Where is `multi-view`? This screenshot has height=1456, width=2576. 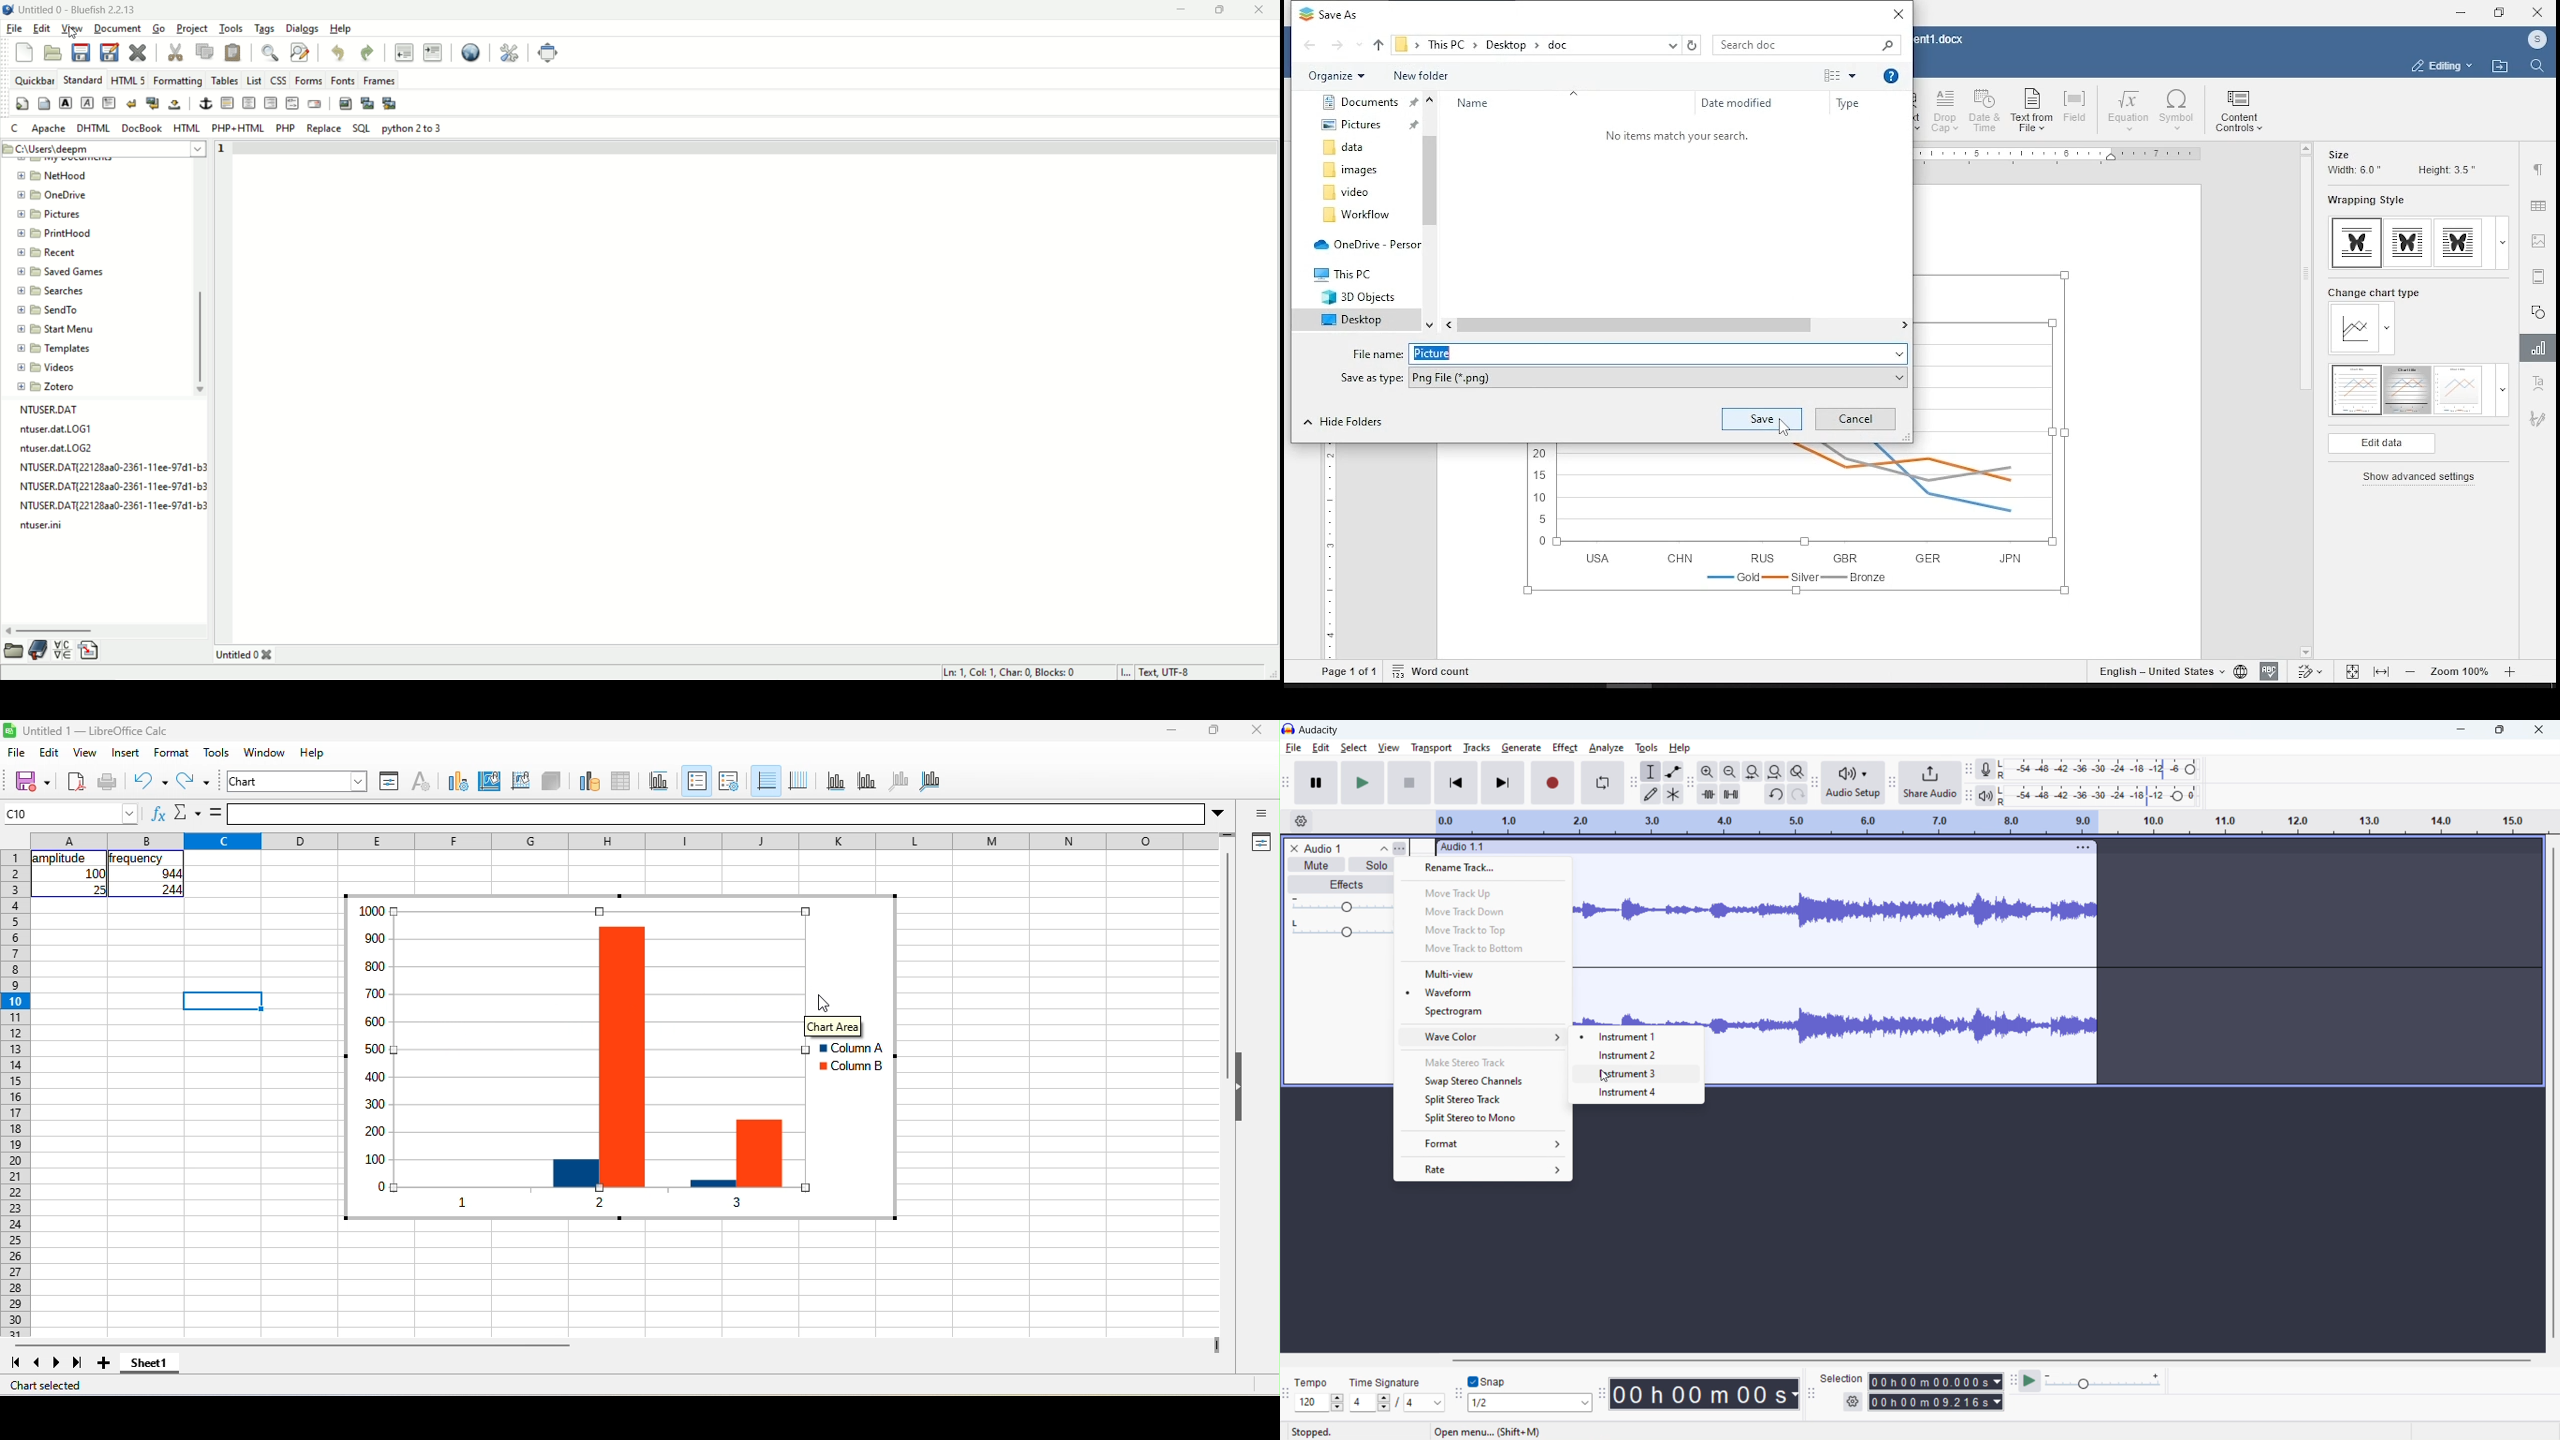 multi-view is located at coordinates (1483, 973).